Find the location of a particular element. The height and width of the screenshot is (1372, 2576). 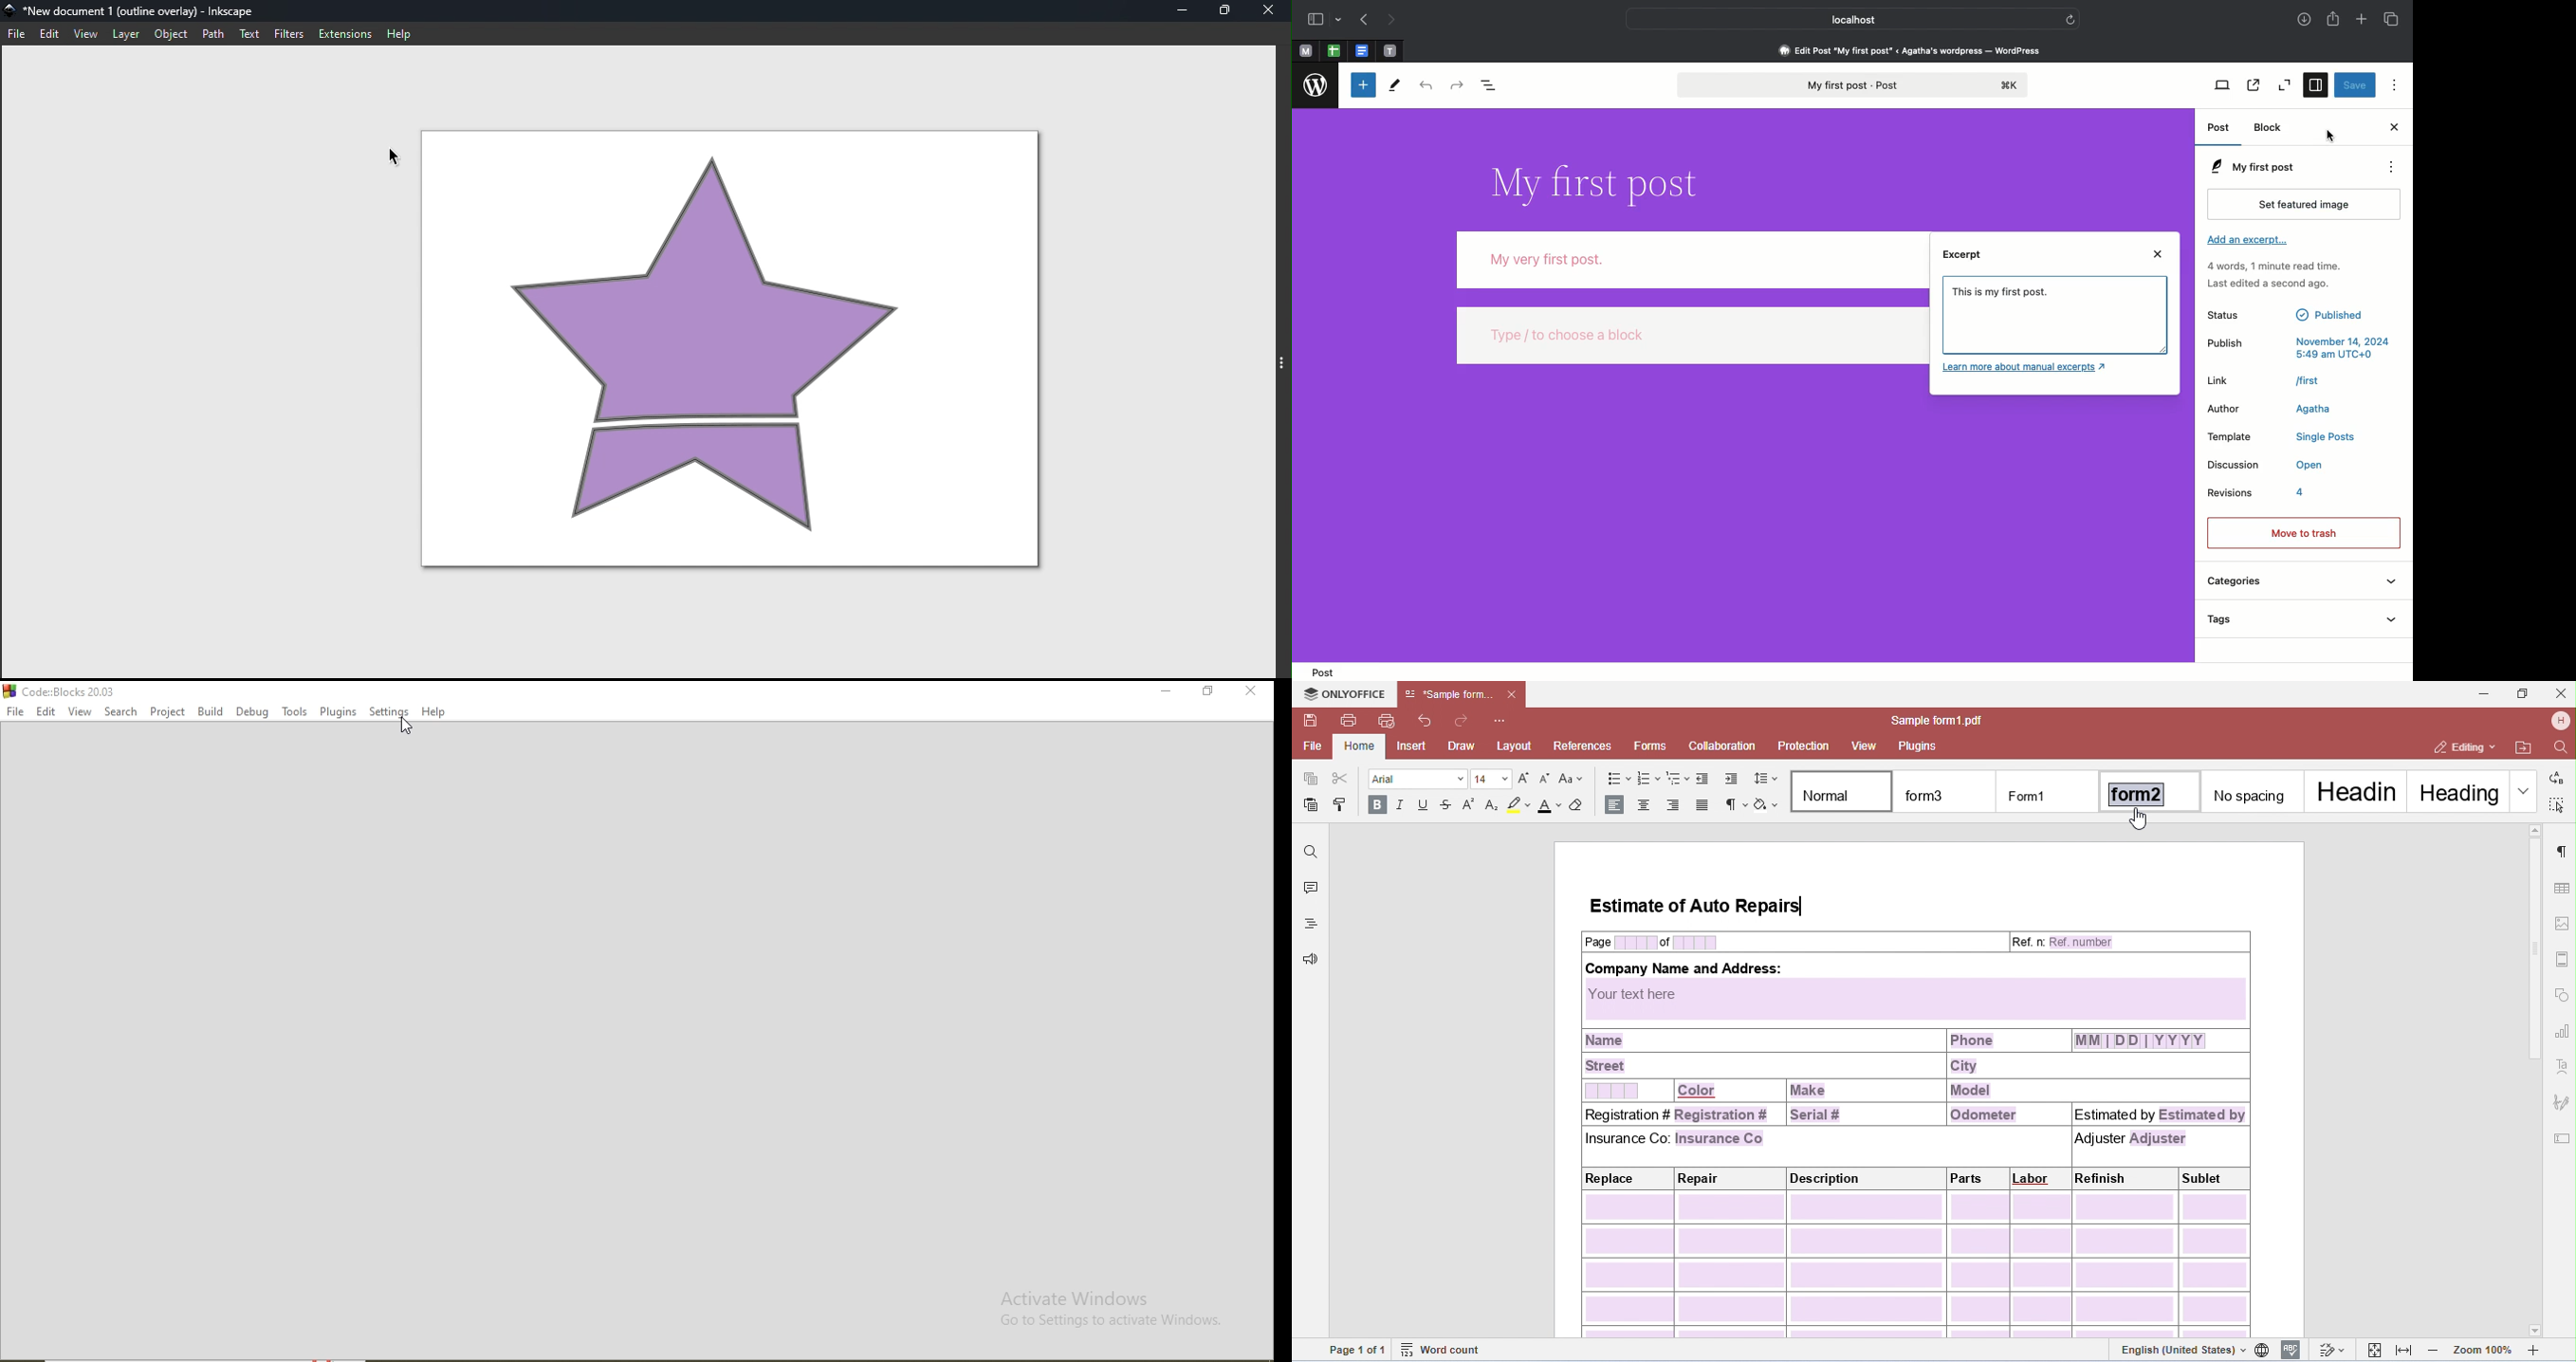

Block is located at coordinates (2273, 128).